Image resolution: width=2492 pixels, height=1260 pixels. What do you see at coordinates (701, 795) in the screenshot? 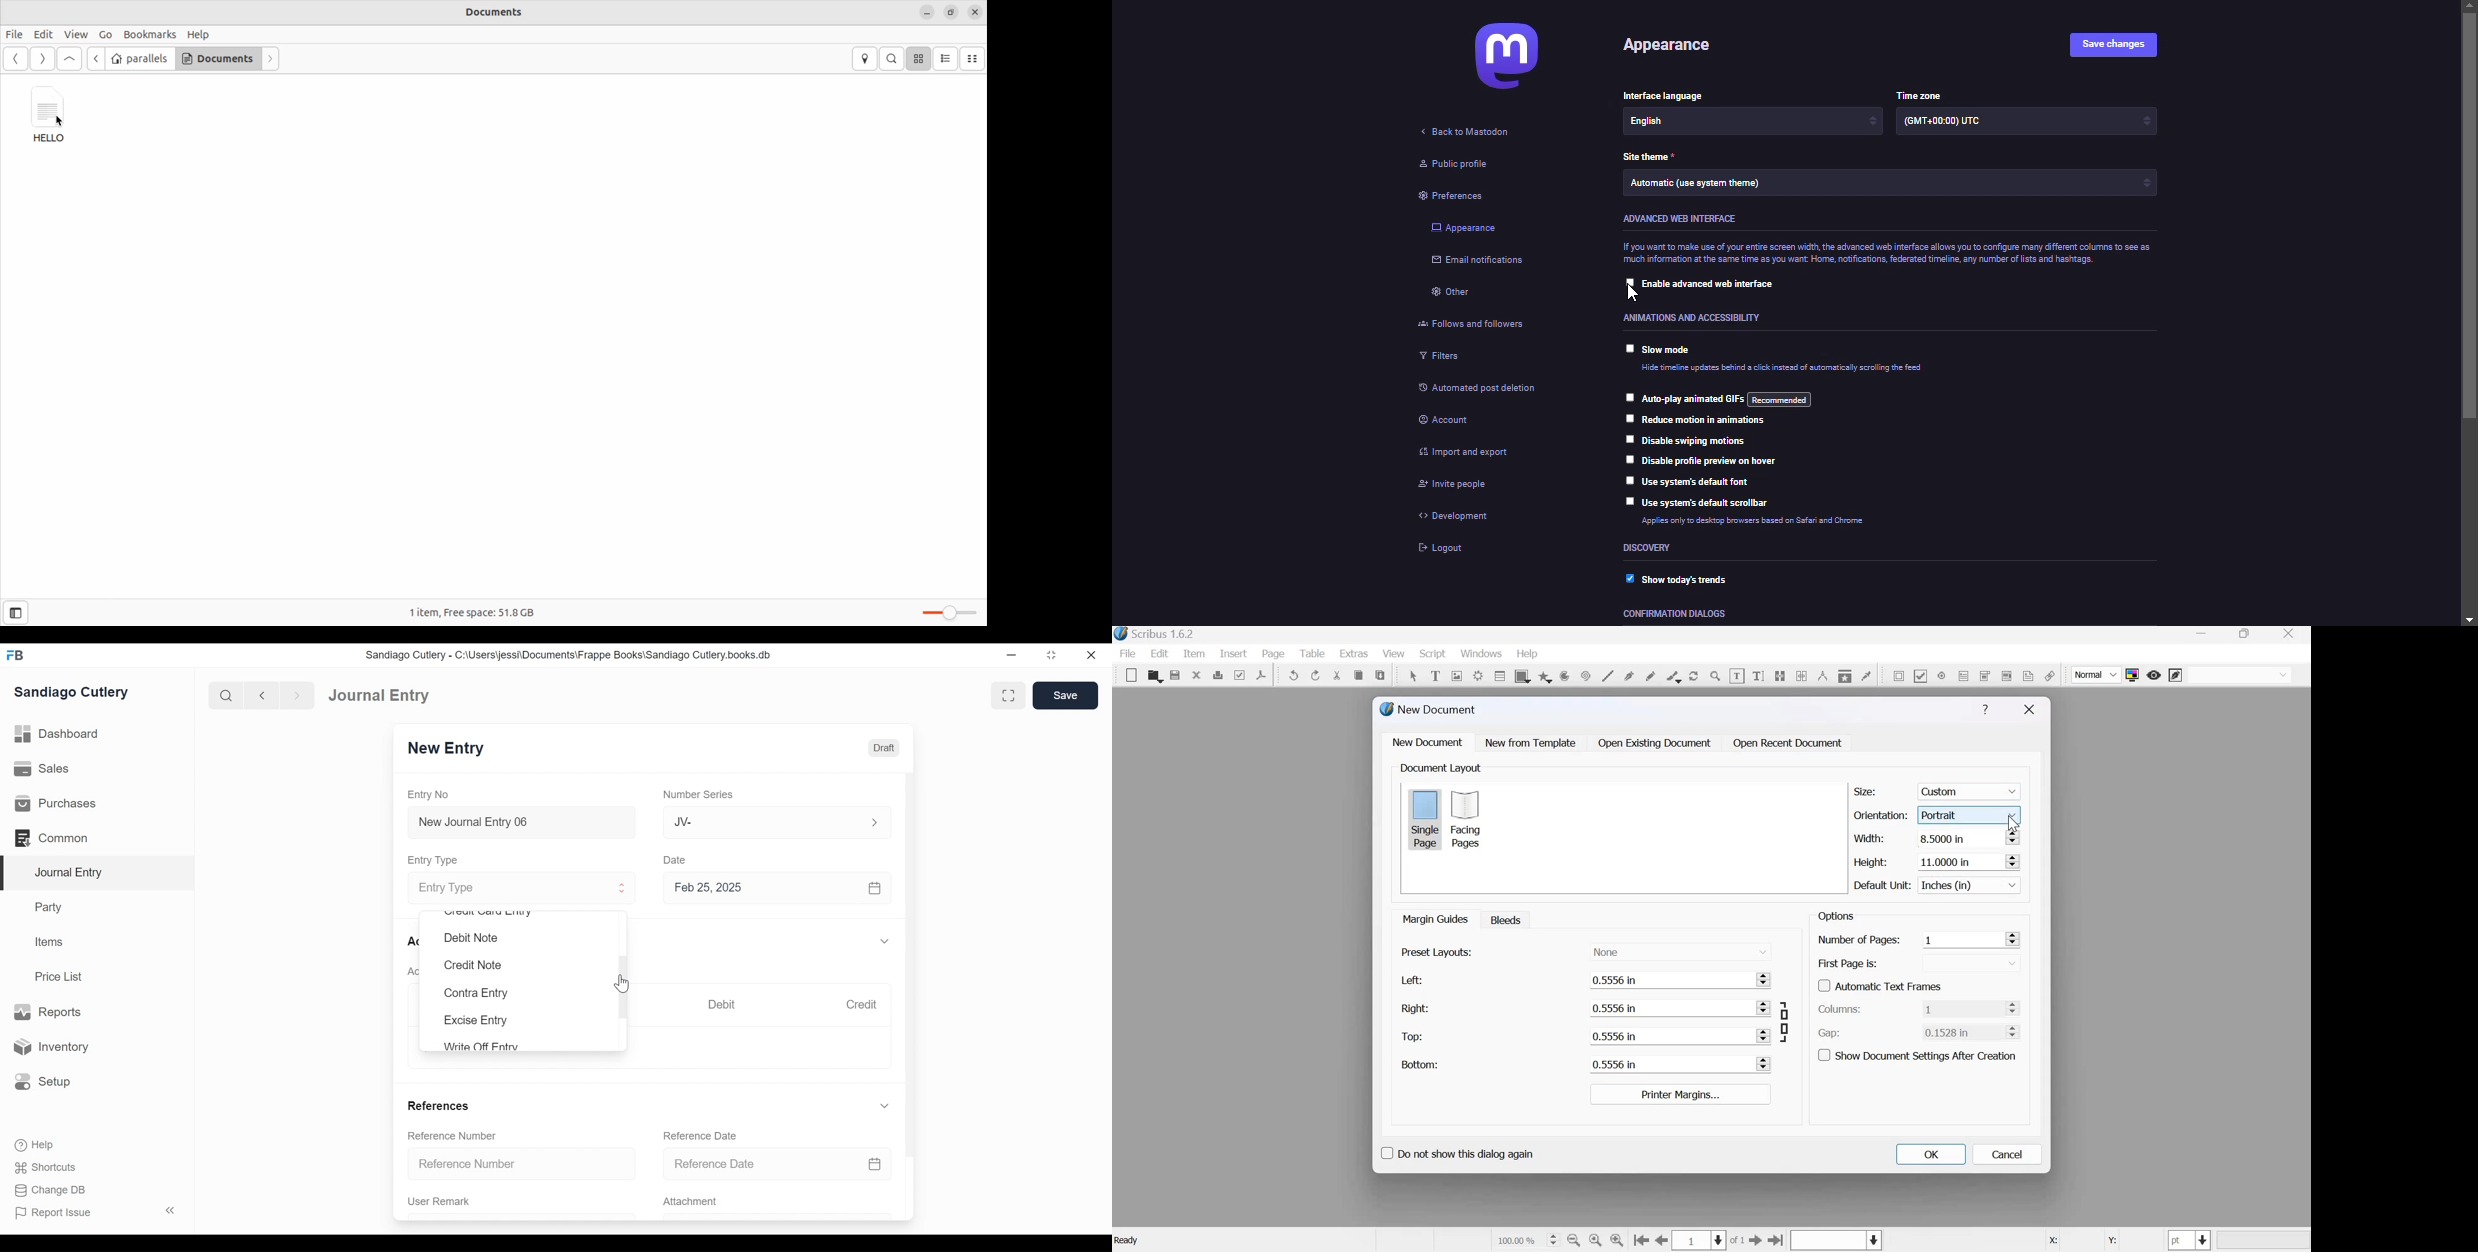
I see `Number Series` at bounding box center [701, 795].